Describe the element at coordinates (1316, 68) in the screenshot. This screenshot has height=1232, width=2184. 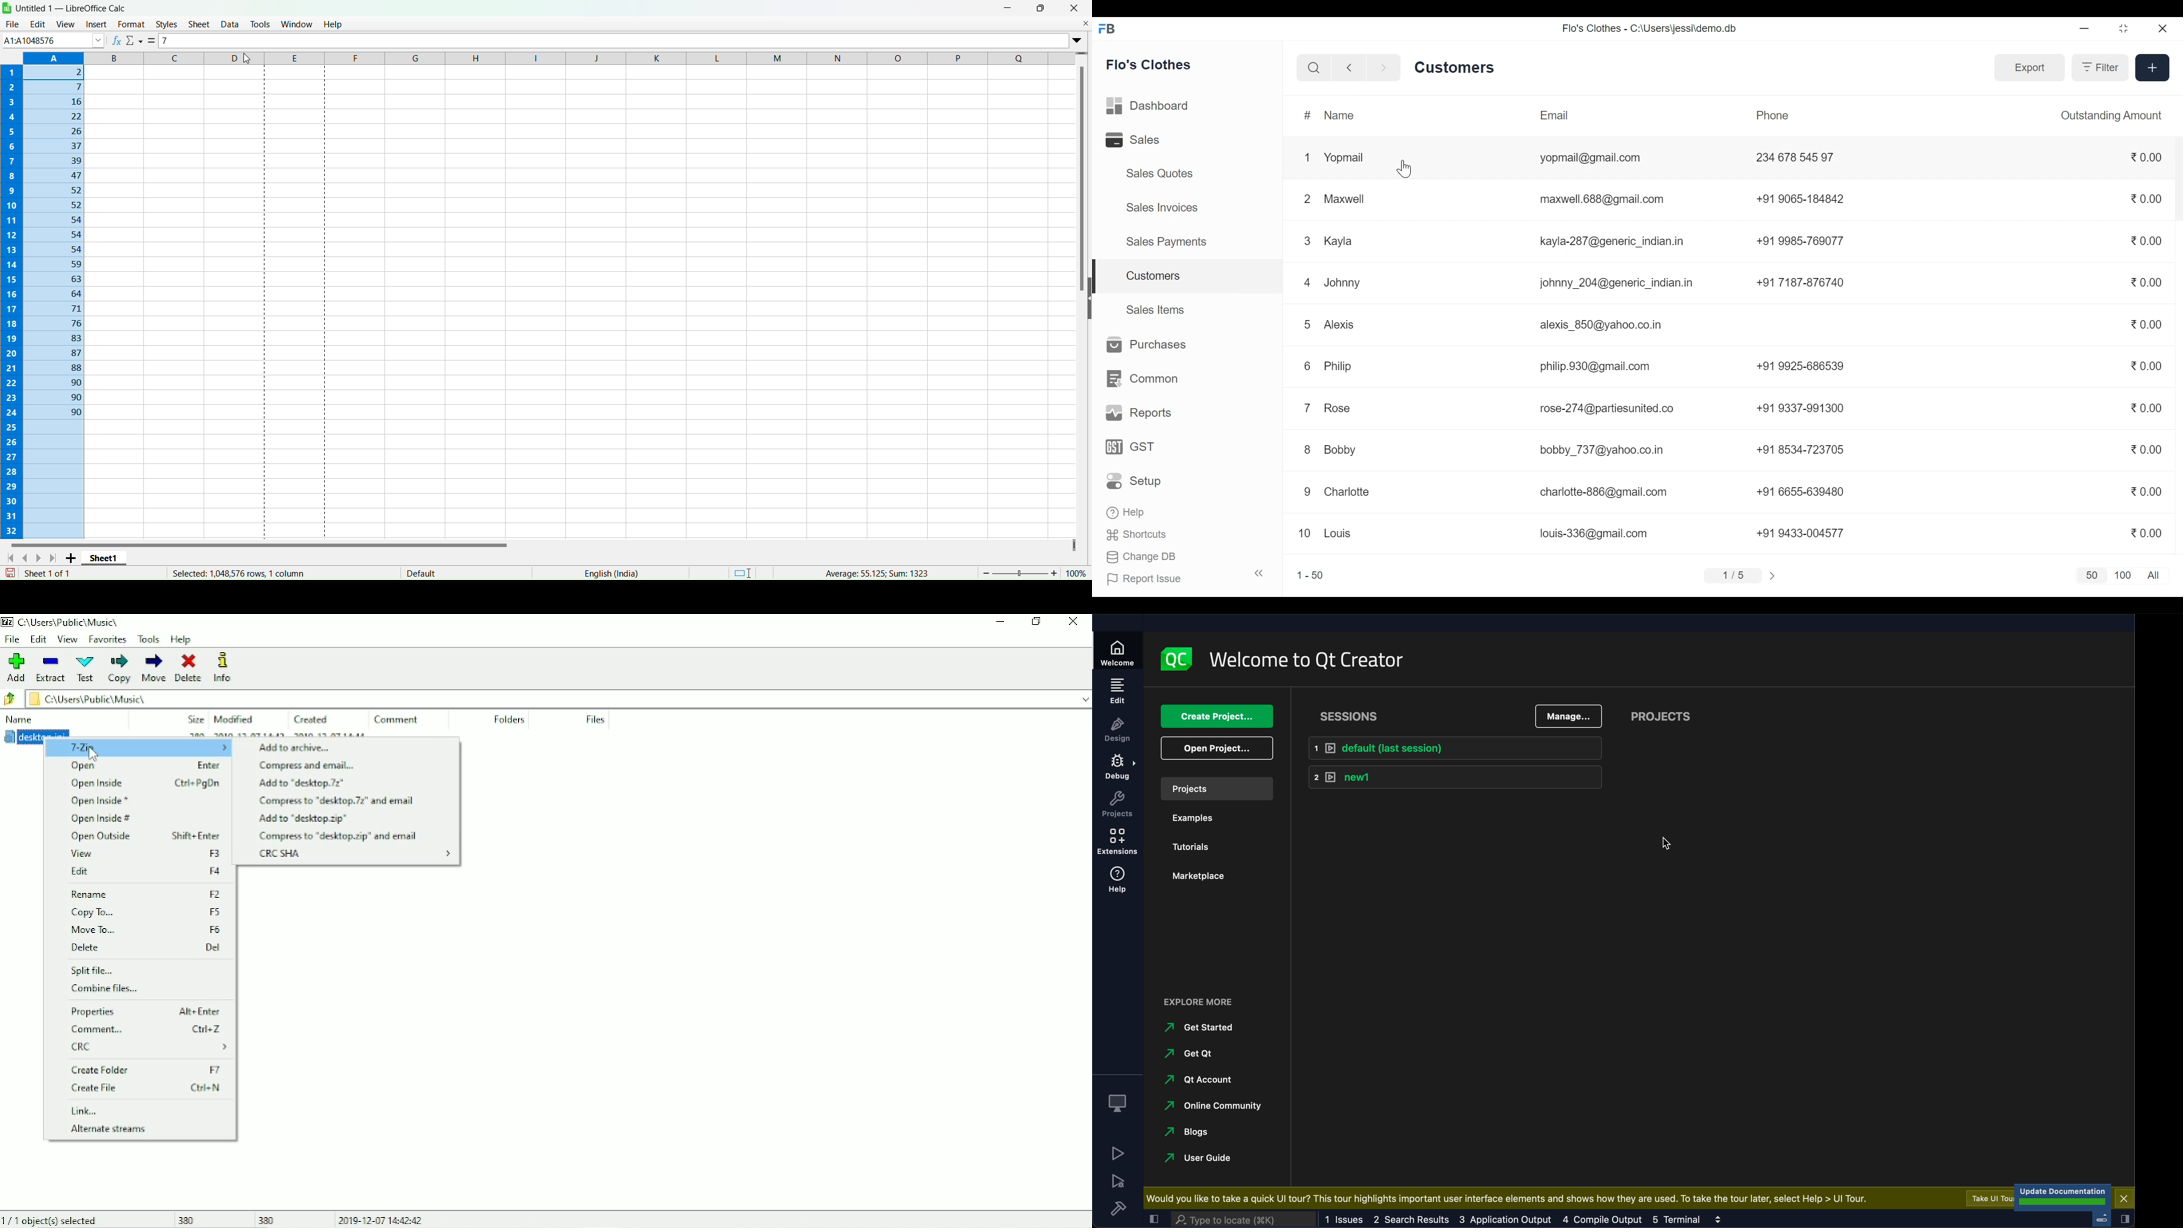
I see `Search` at that location.